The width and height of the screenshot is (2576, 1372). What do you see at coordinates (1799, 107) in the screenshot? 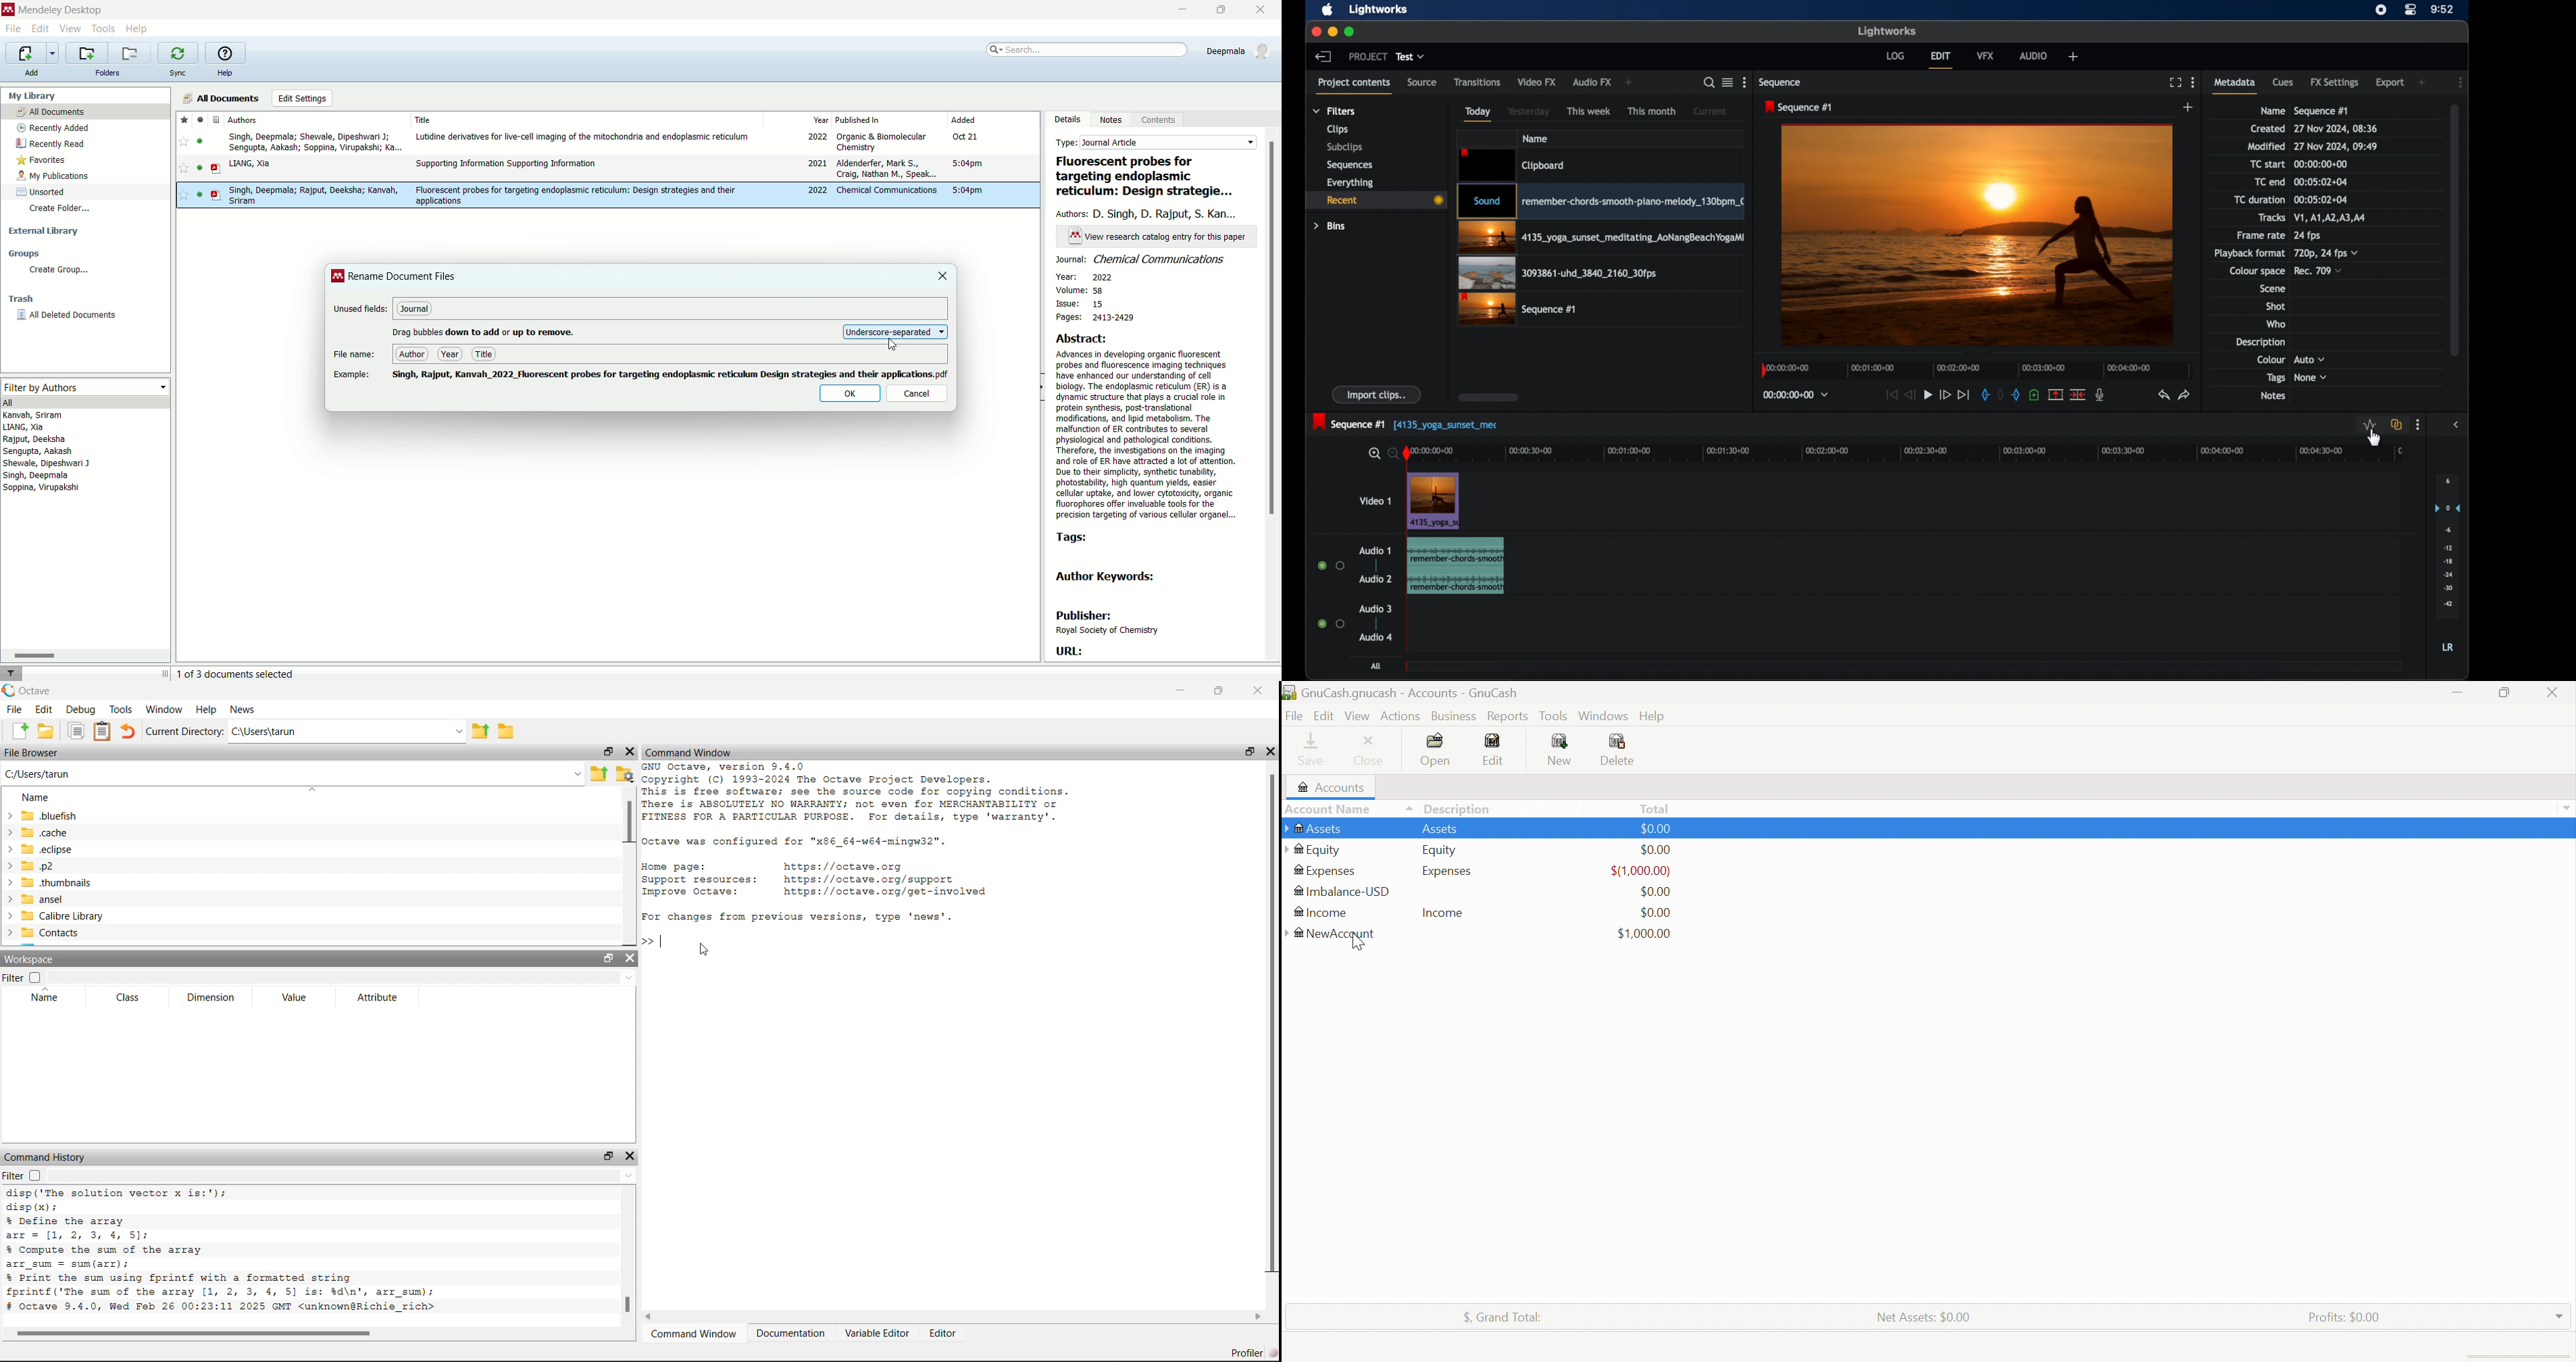
I see `sequence 1` at bounding box center [1799, 107].